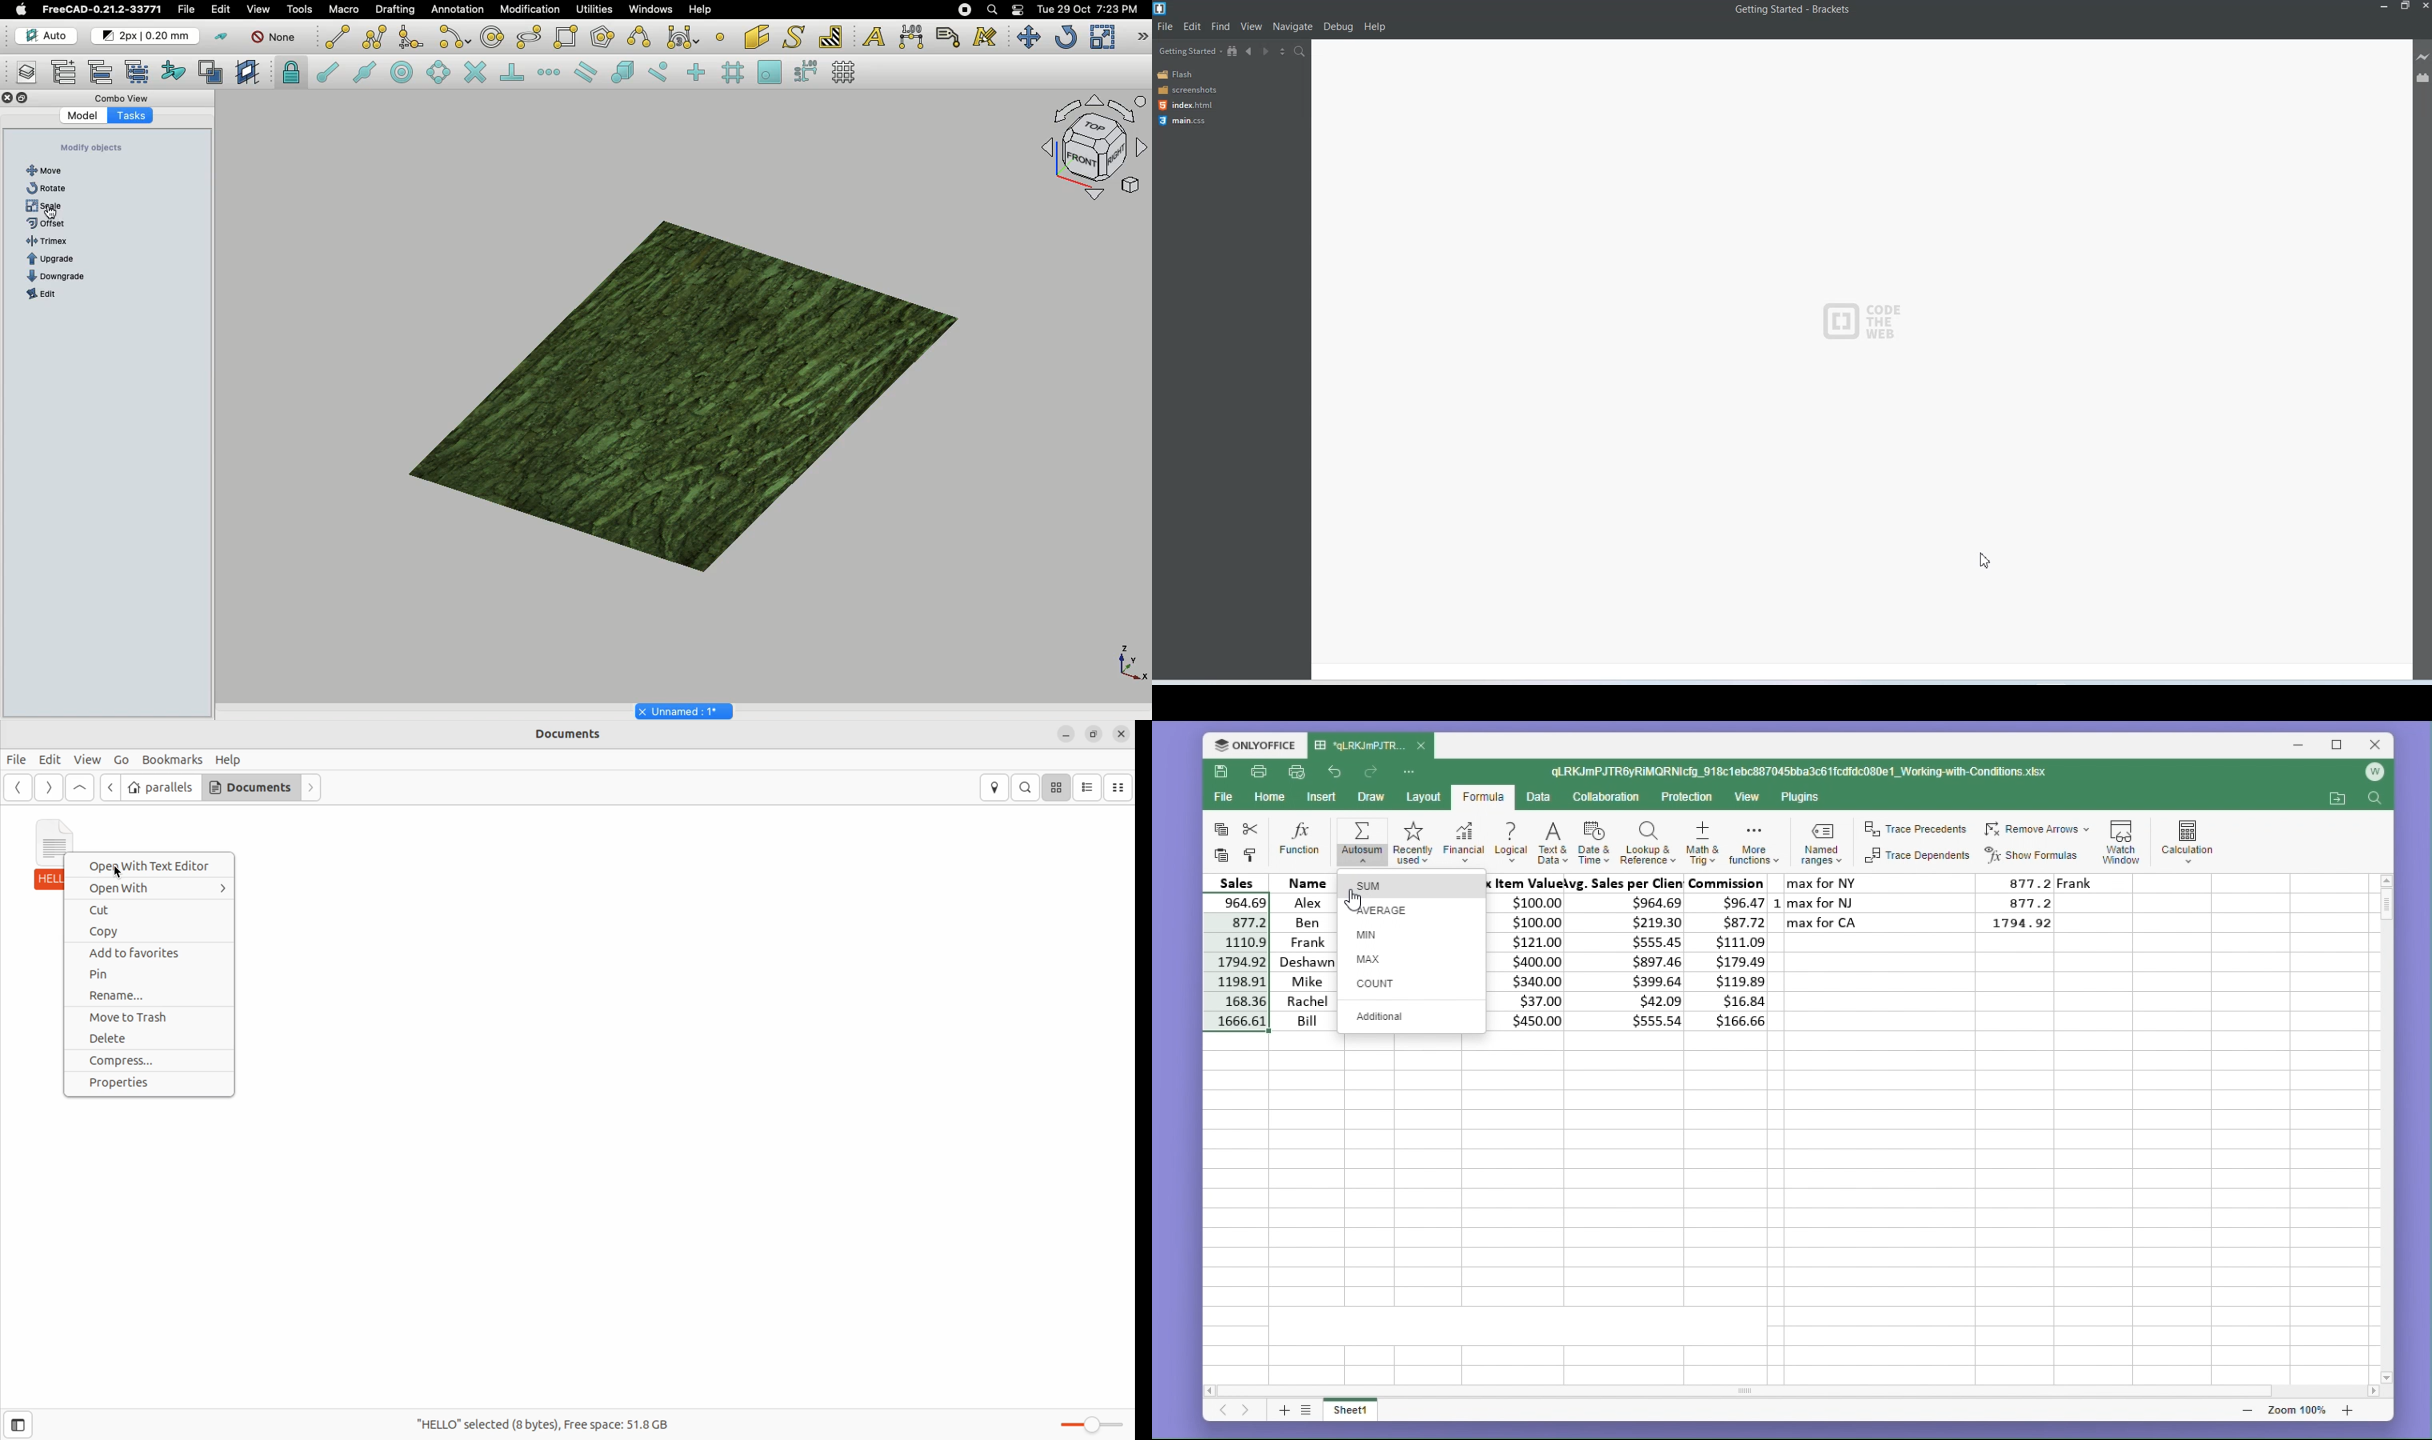 The image size is (2436, 1456). What do you see at coordinates (1371, 798) in the screenshot?
I see `draw` at bounding box center [1371, 798].